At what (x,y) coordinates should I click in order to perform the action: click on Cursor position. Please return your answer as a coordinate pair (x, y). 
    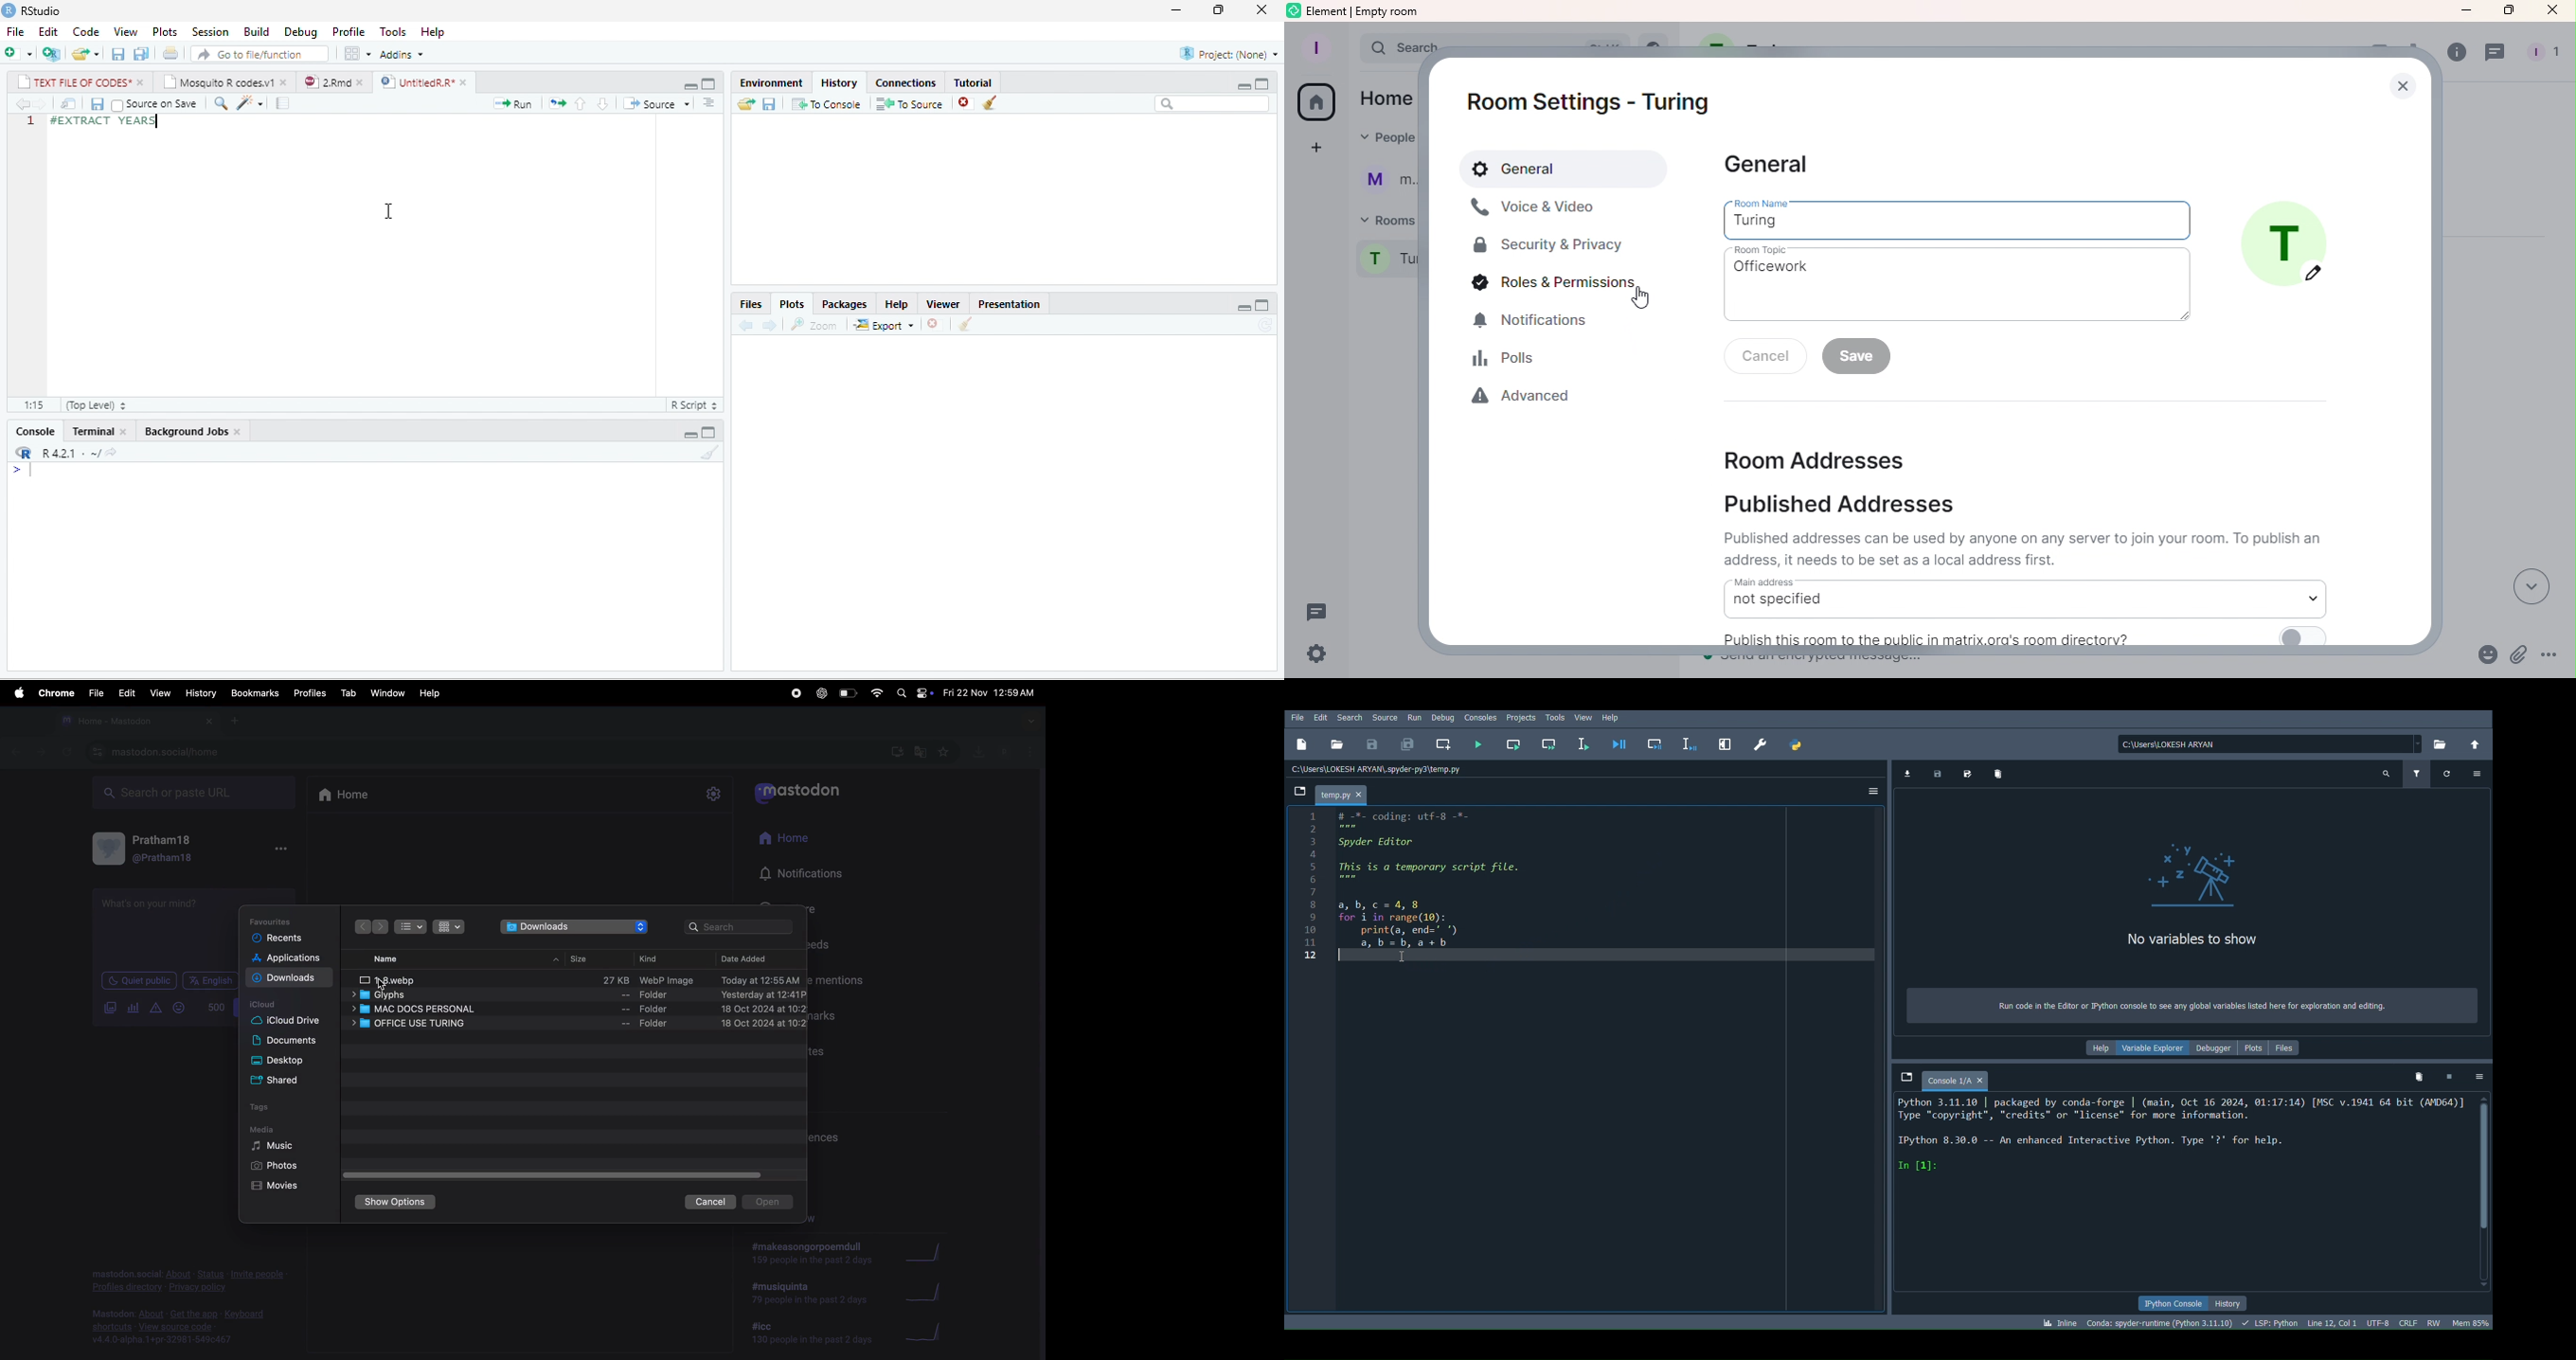
    Looking at the image, I should click on (2333, 1323).